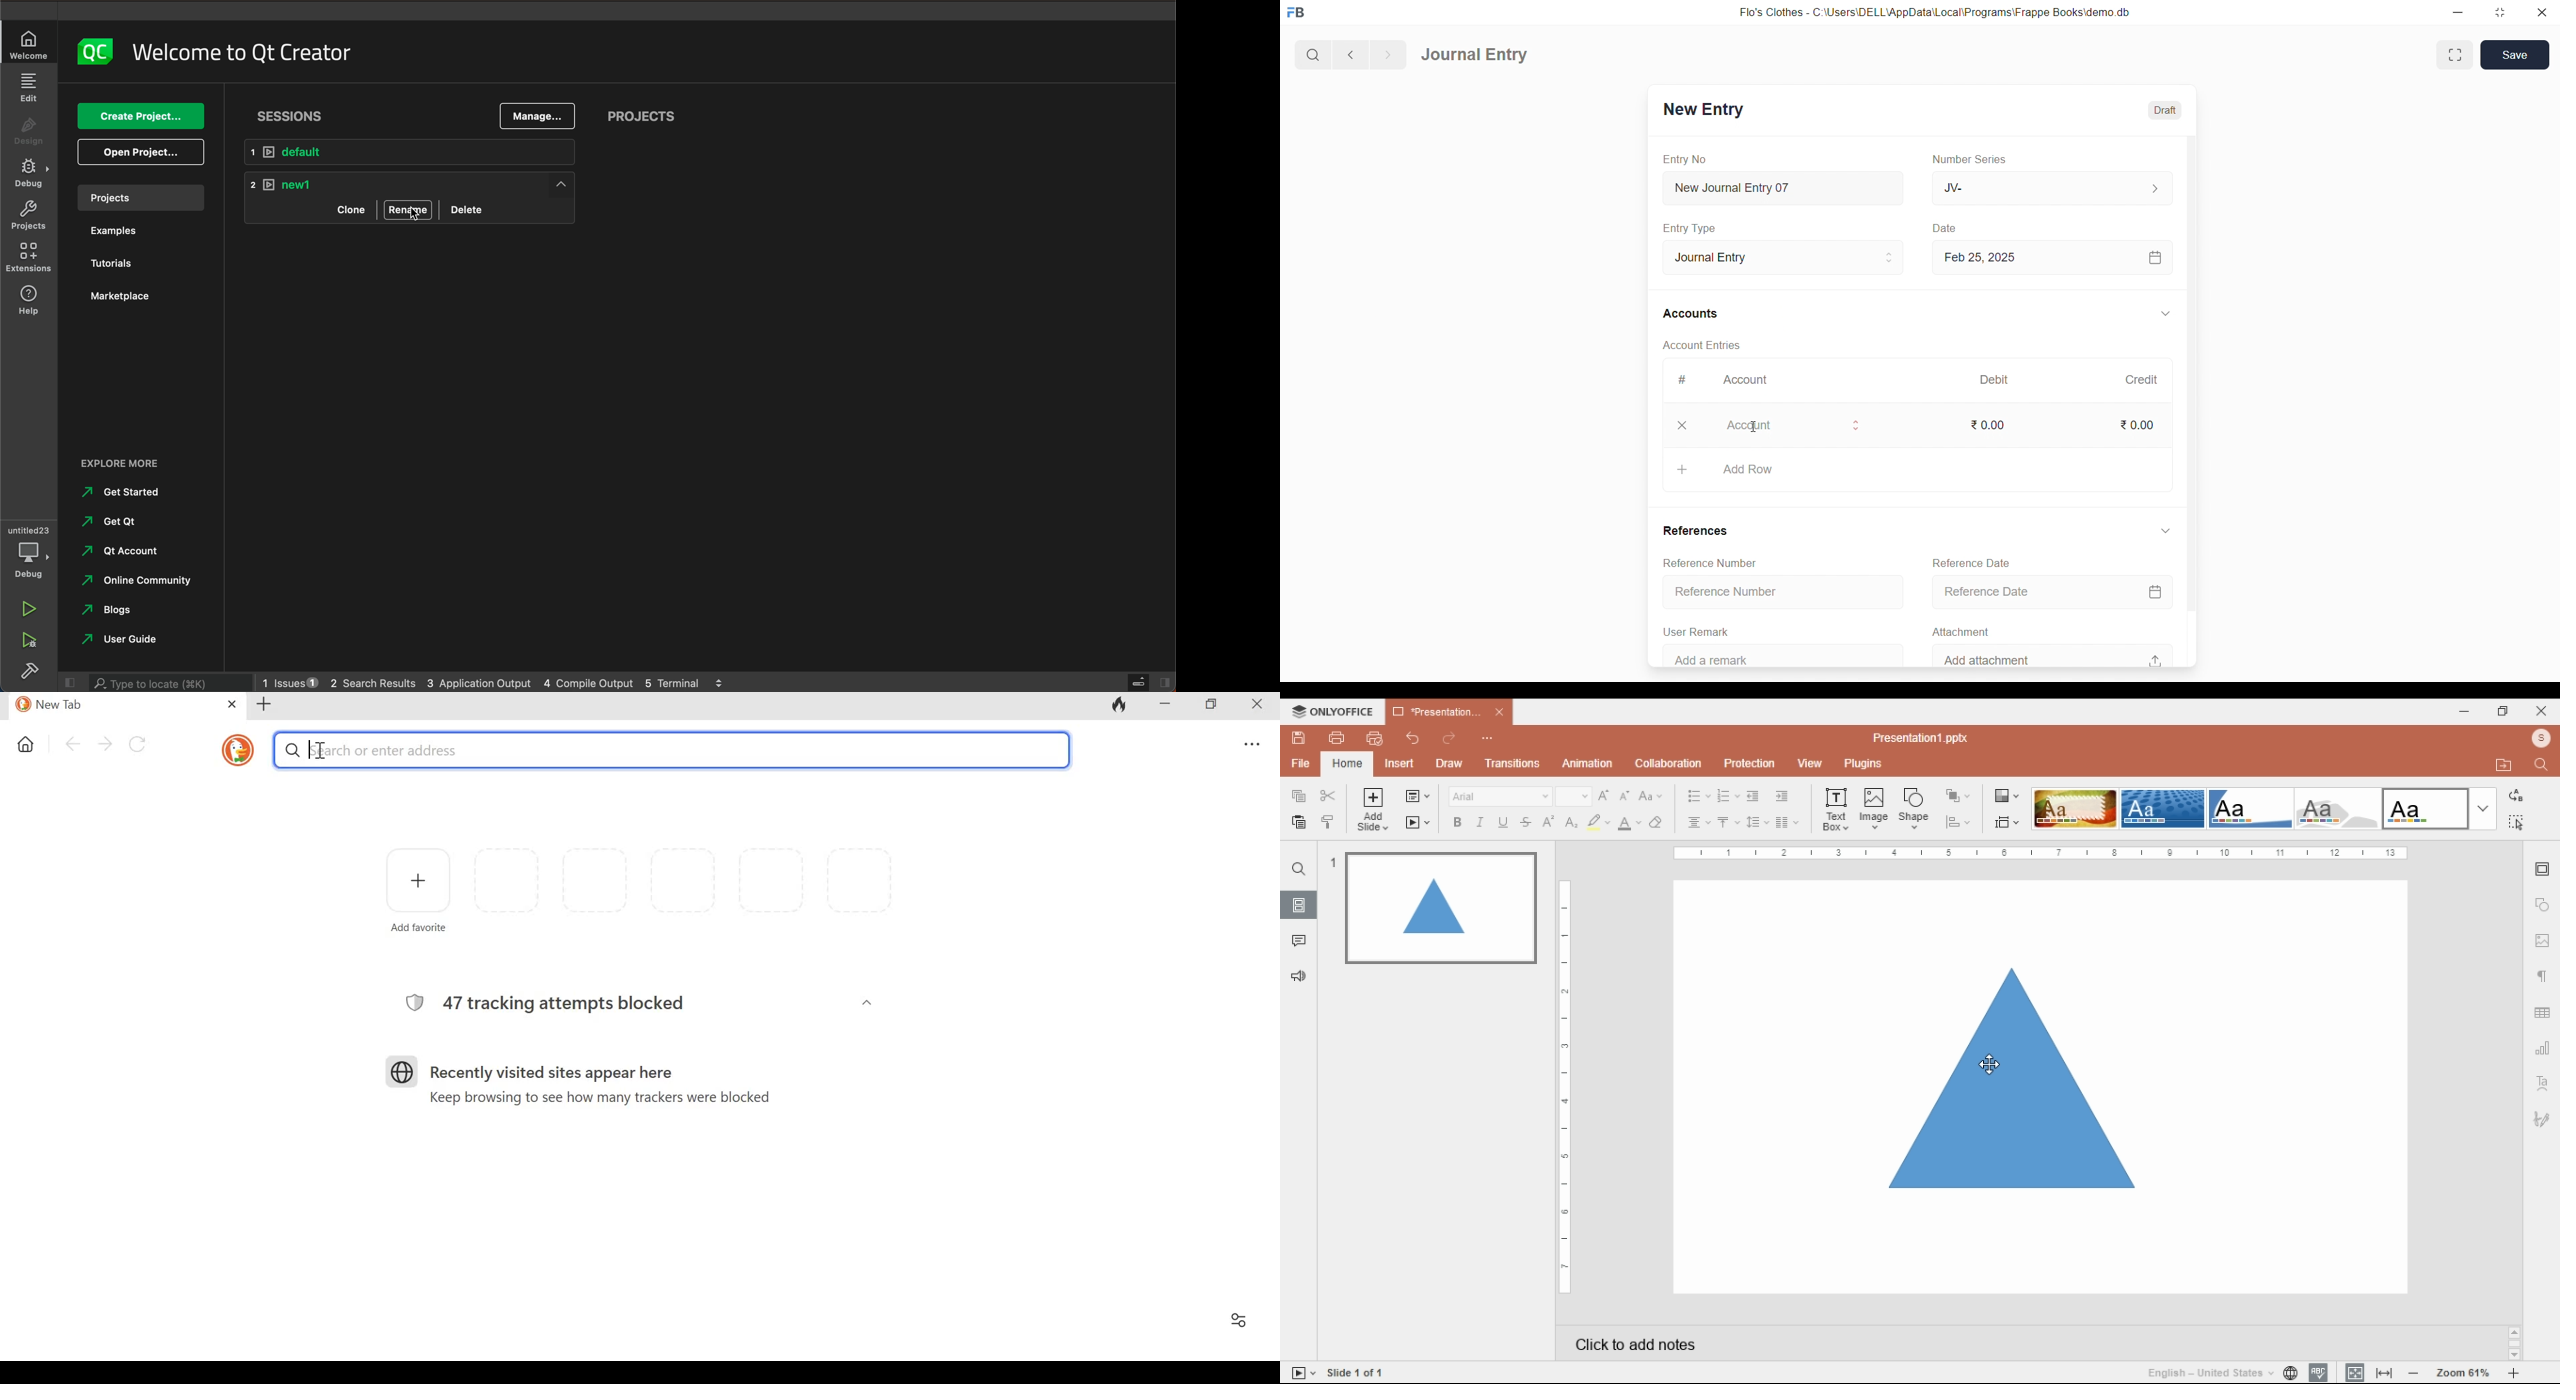 This screenshot has width=2576, height=1400. I want to click on search, so click(1301, 868).